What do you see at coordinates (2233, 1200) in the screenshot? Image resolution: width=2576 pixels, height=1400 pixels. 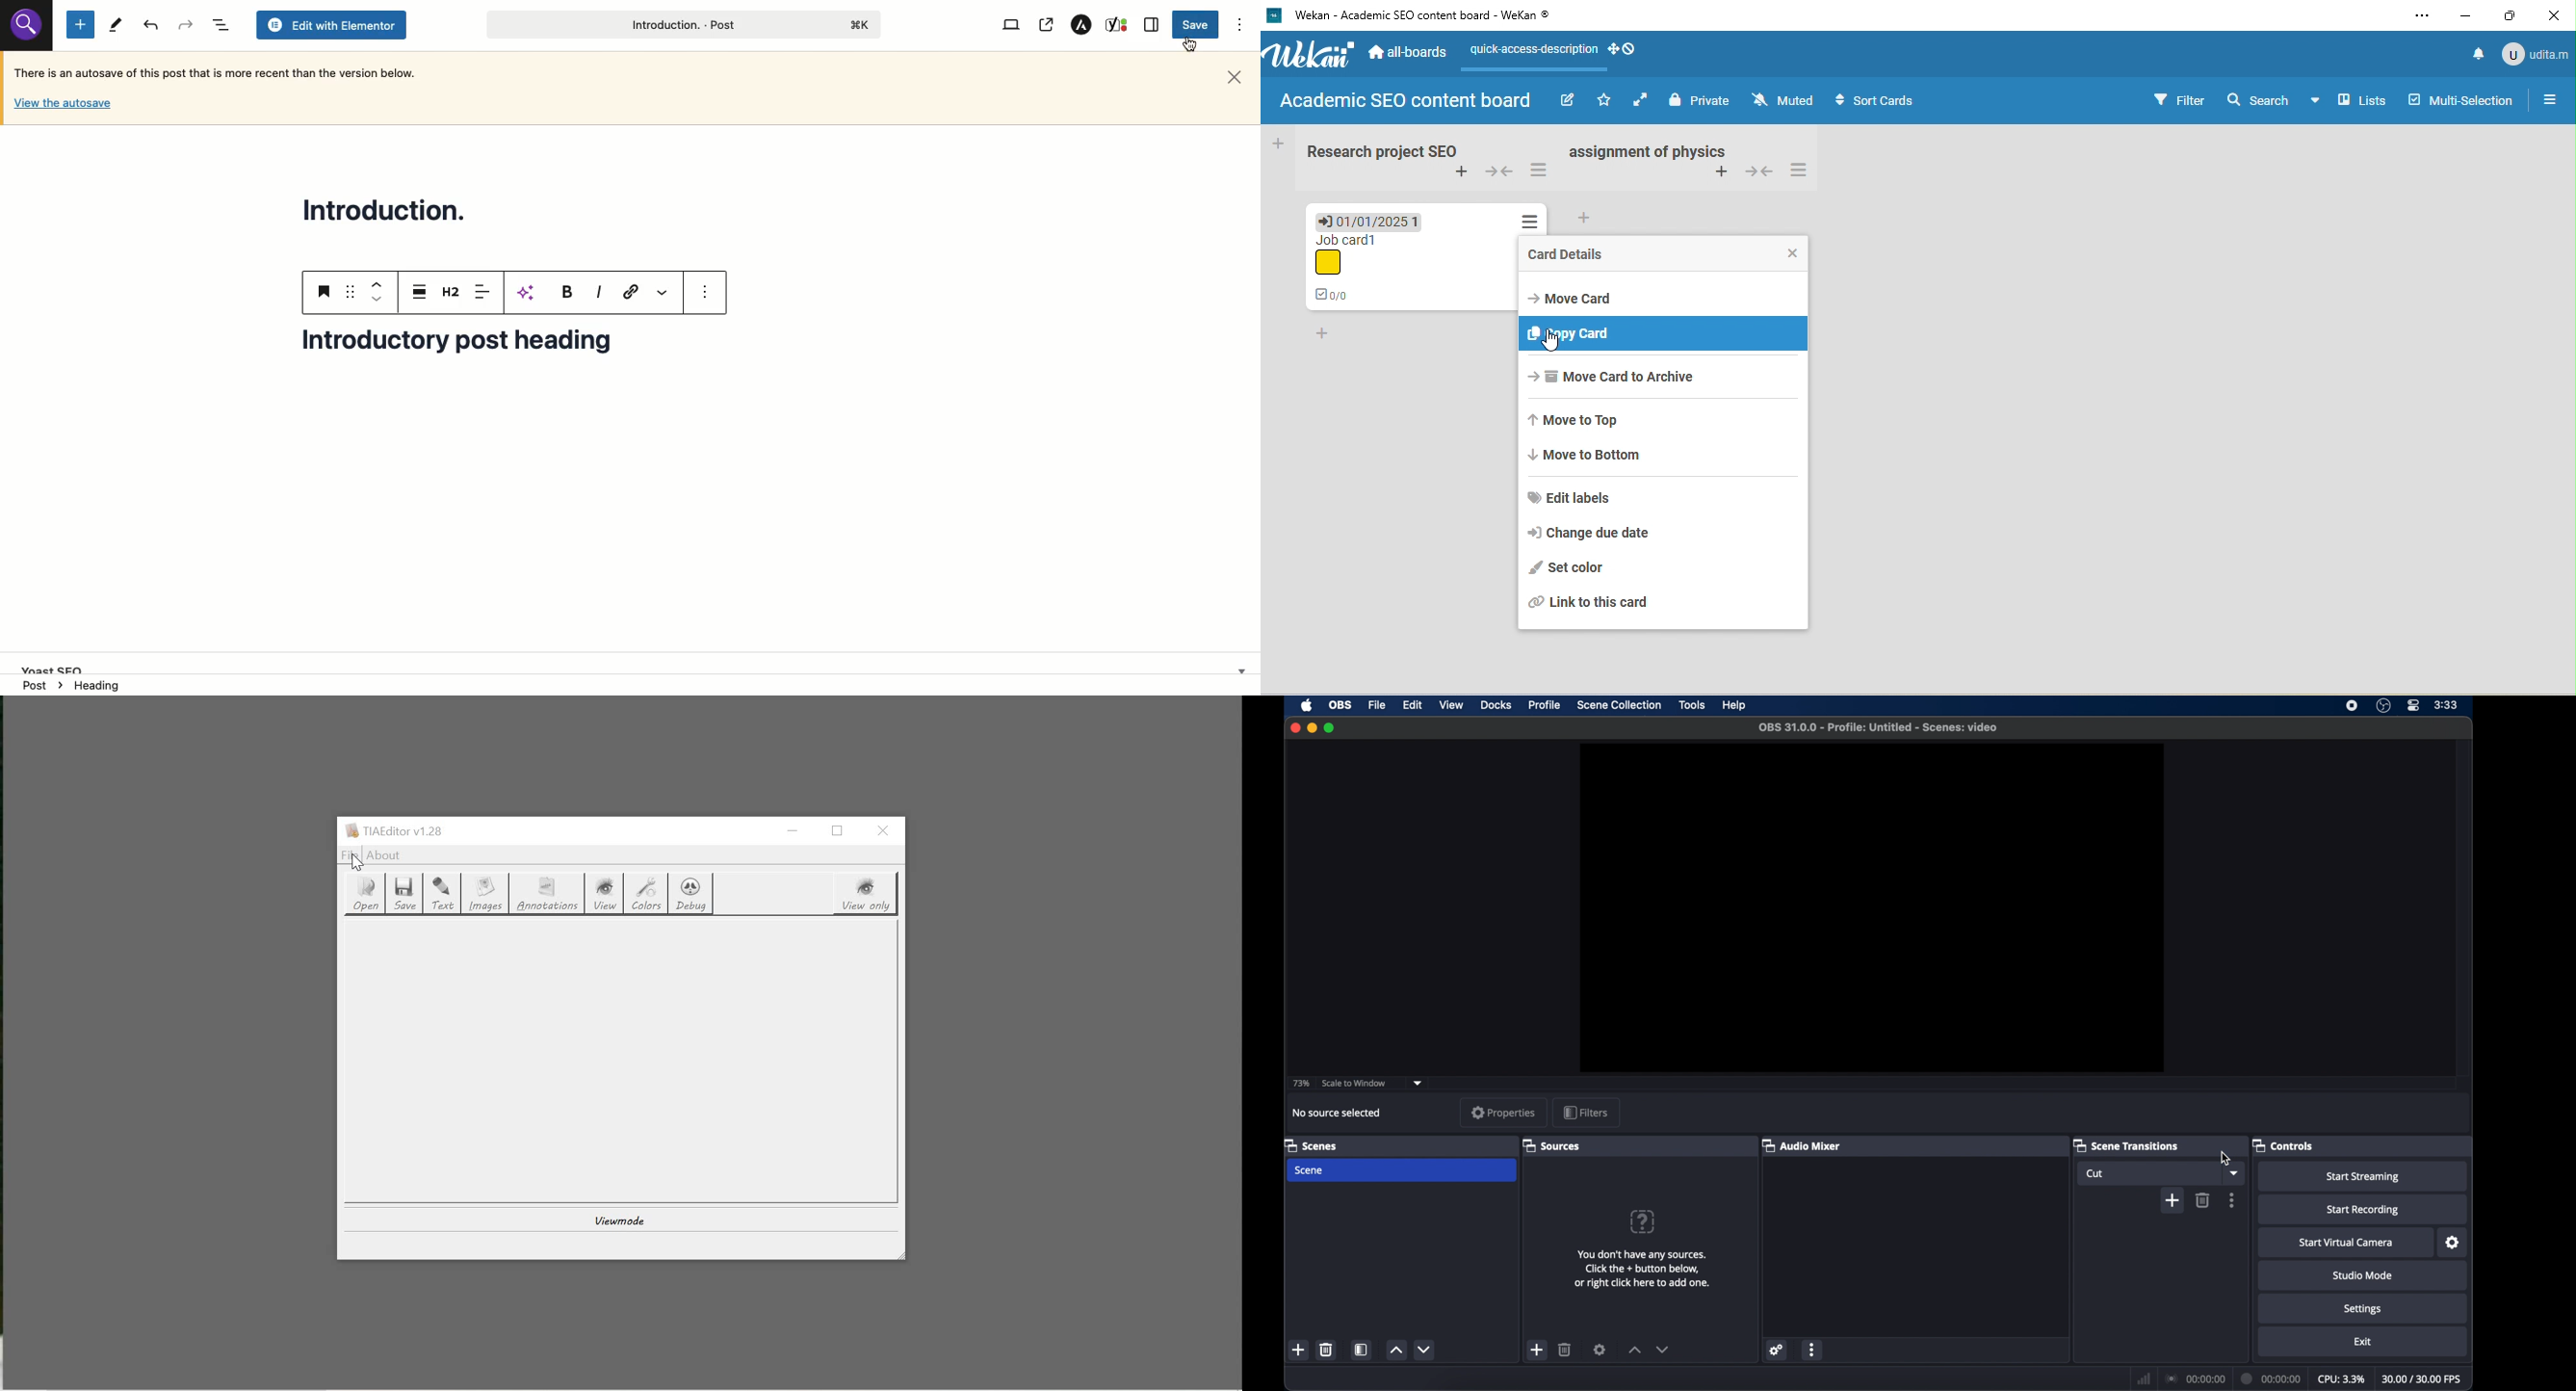 I see `more options` at bounding box center [2233, 1200].